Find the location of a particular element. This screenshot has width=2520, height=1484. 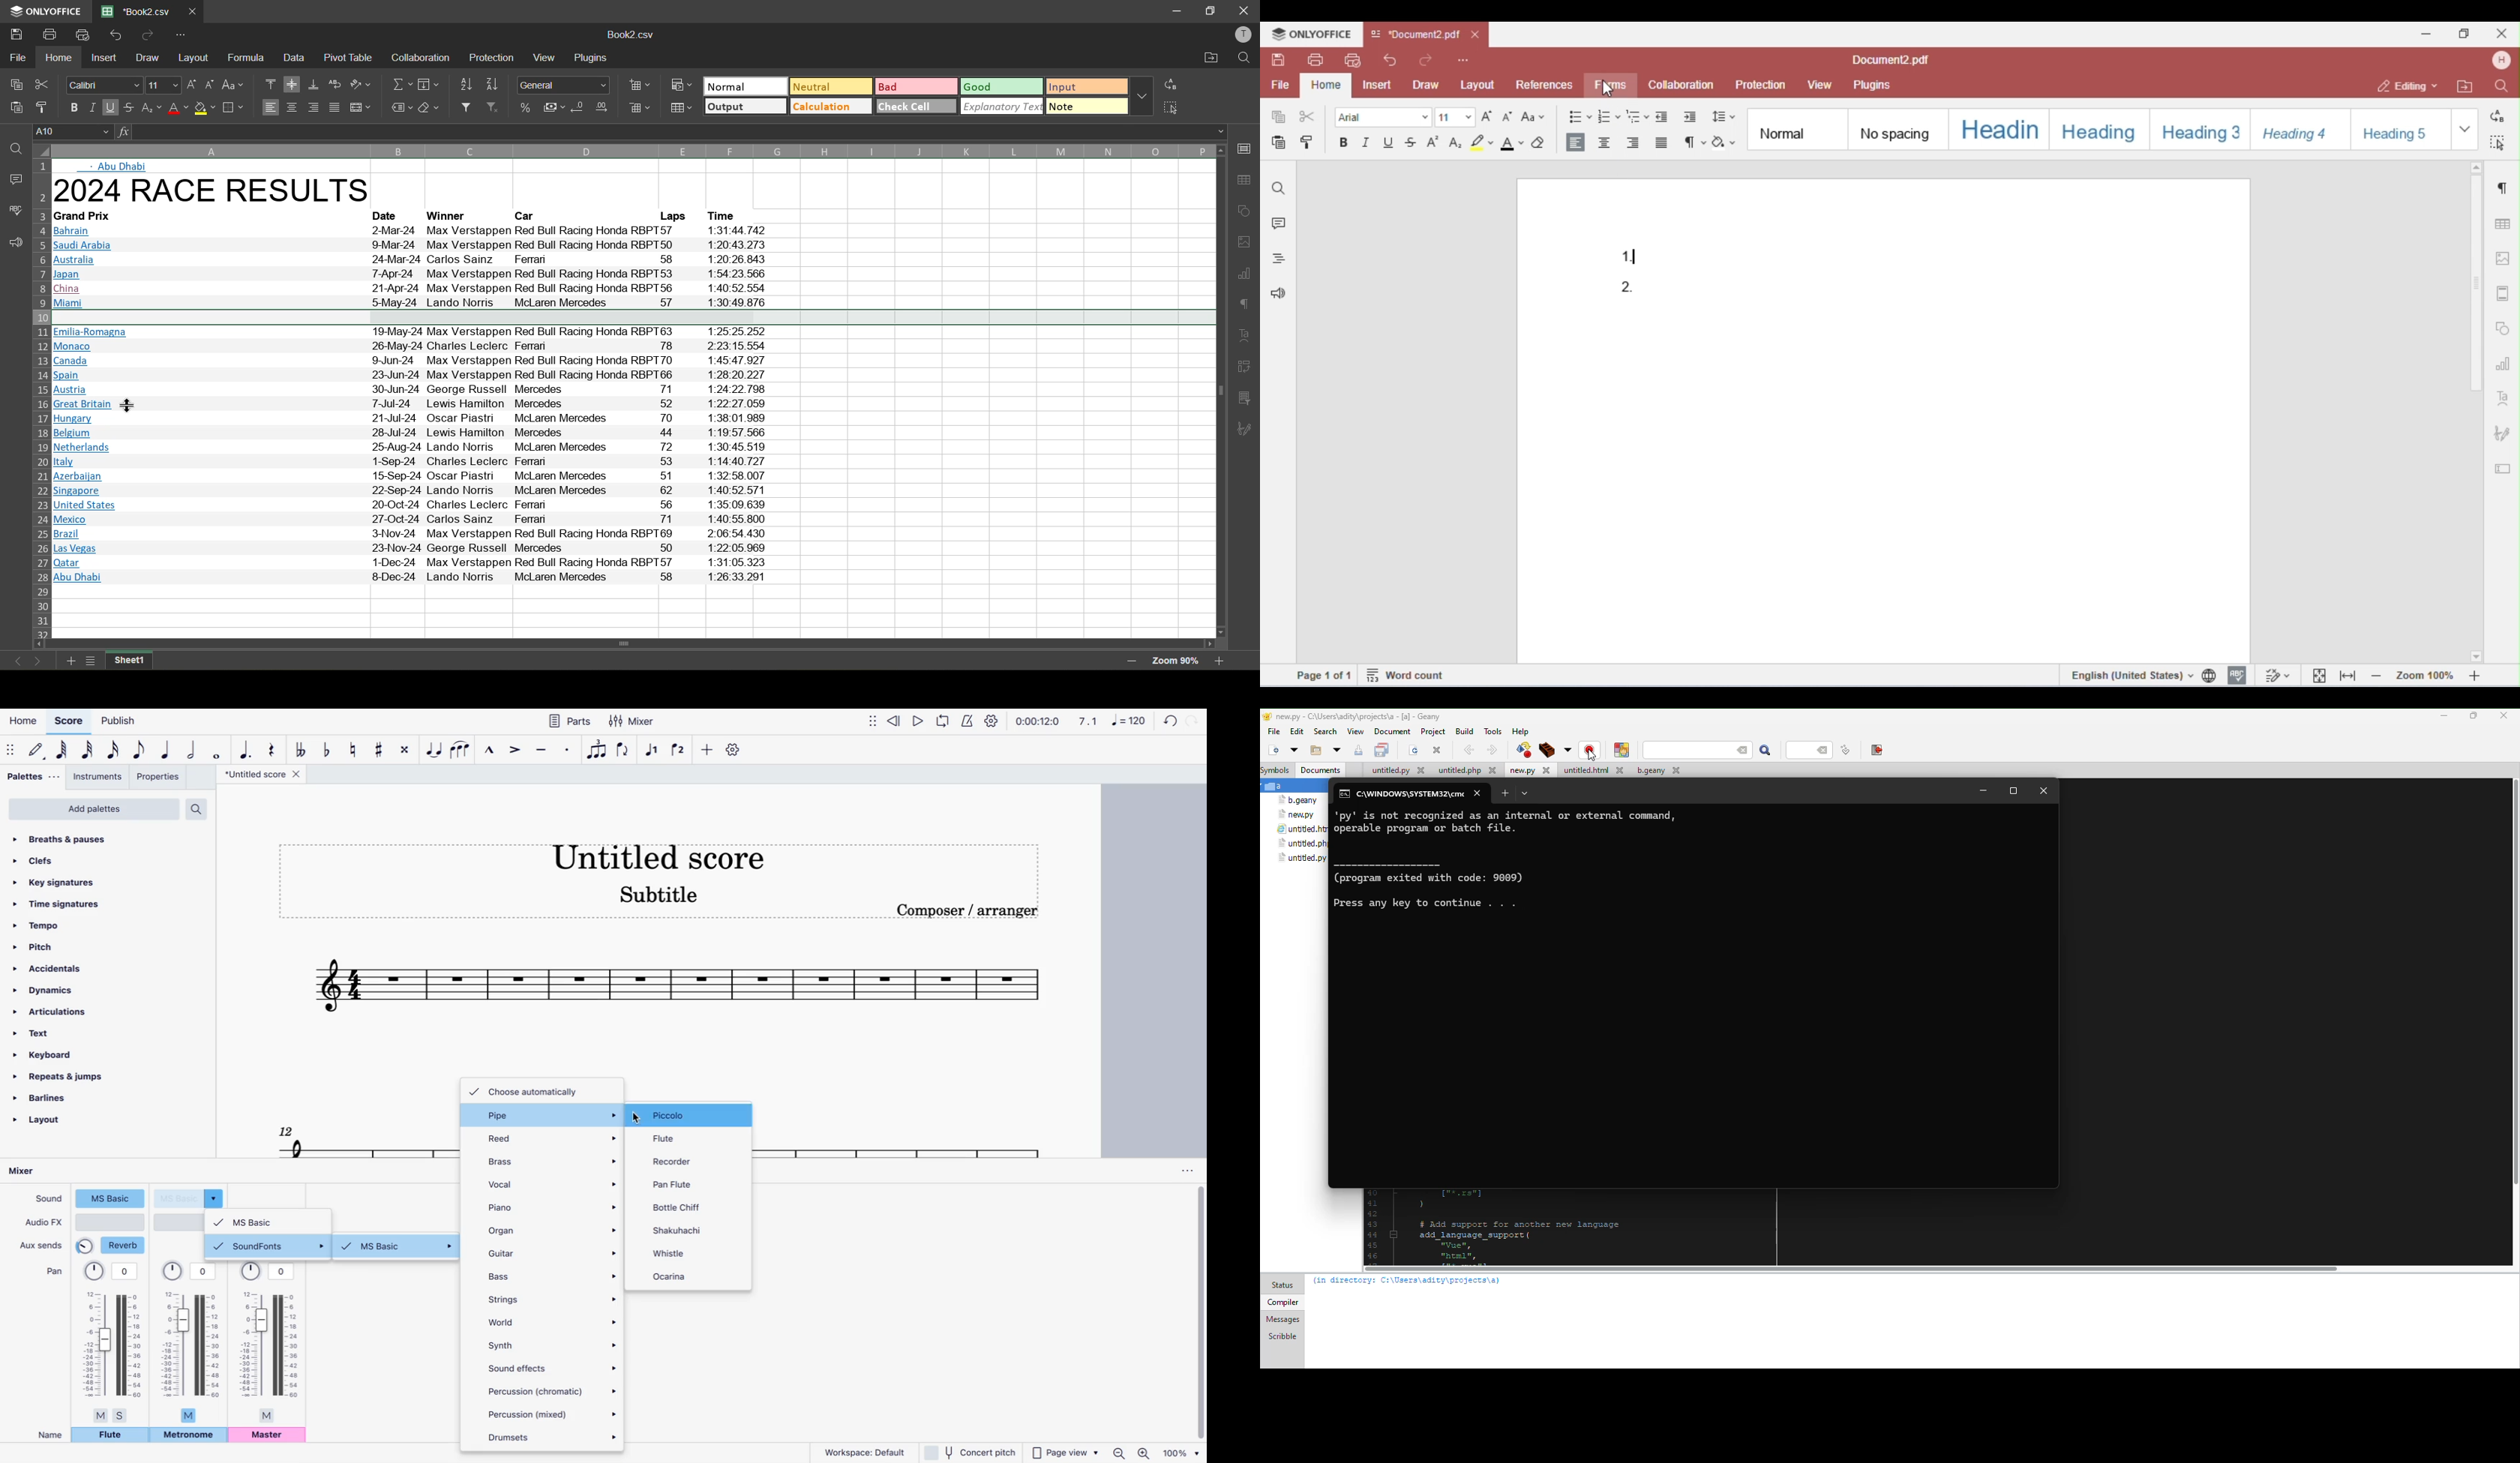

score is located at coordinates (340, 1138).